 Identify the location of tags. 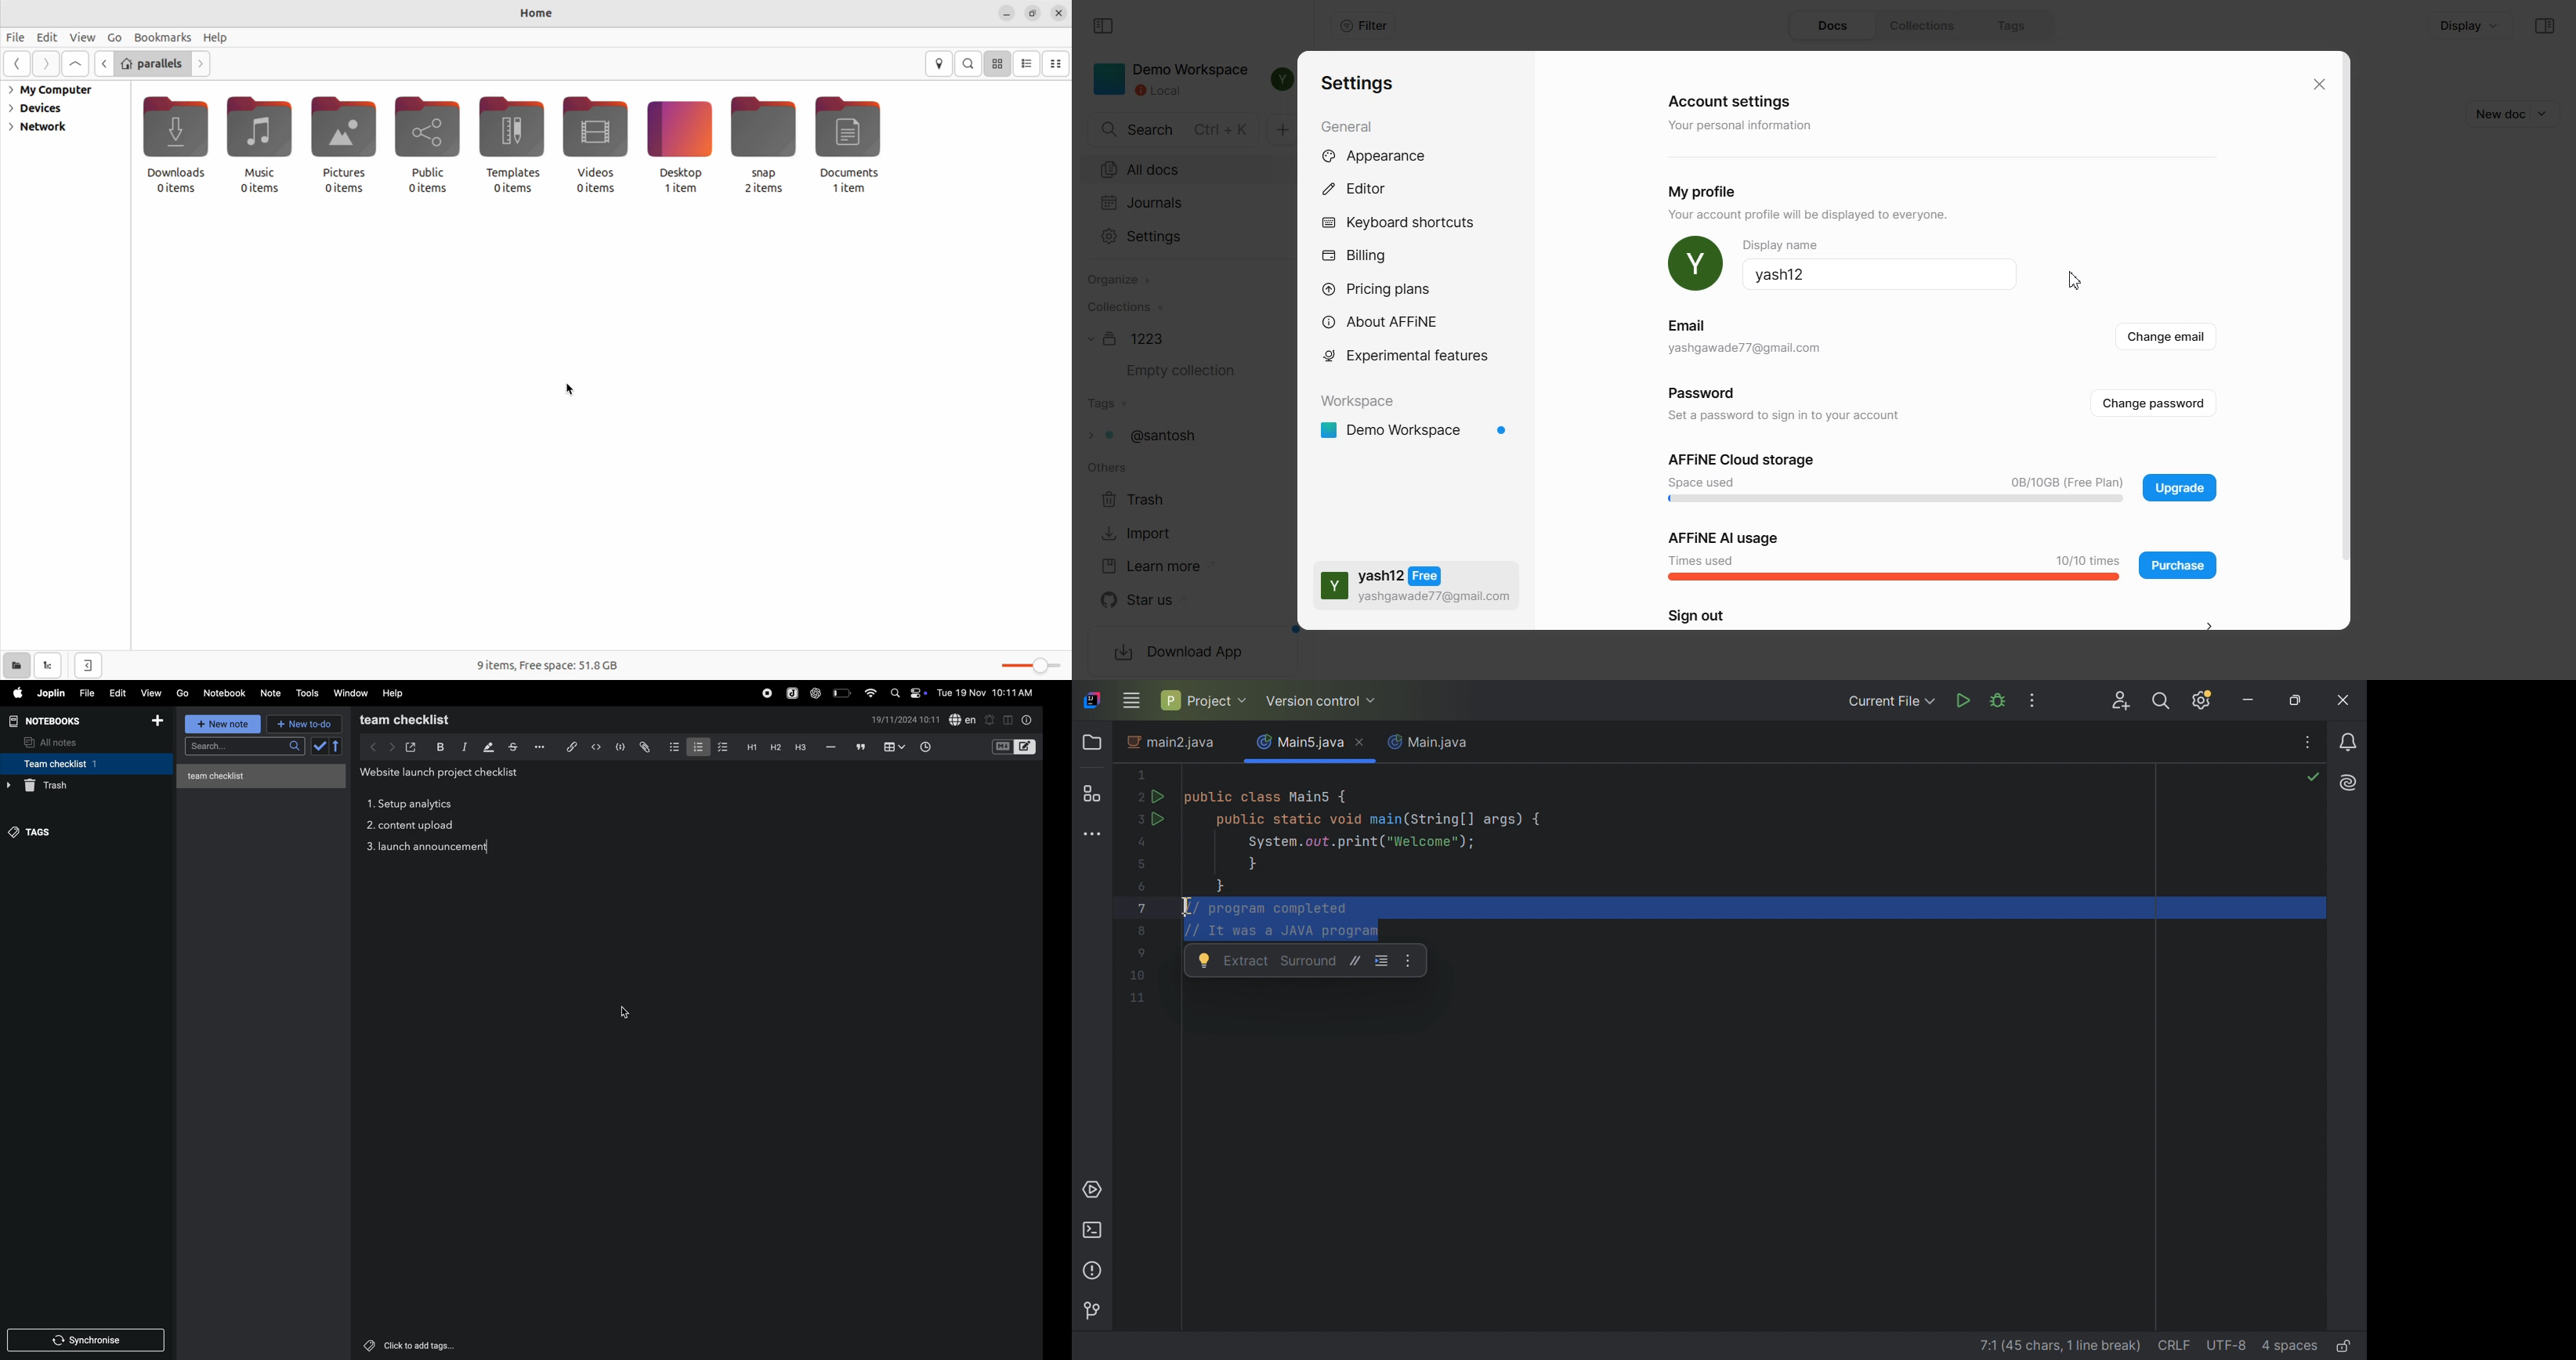
(36, 830).